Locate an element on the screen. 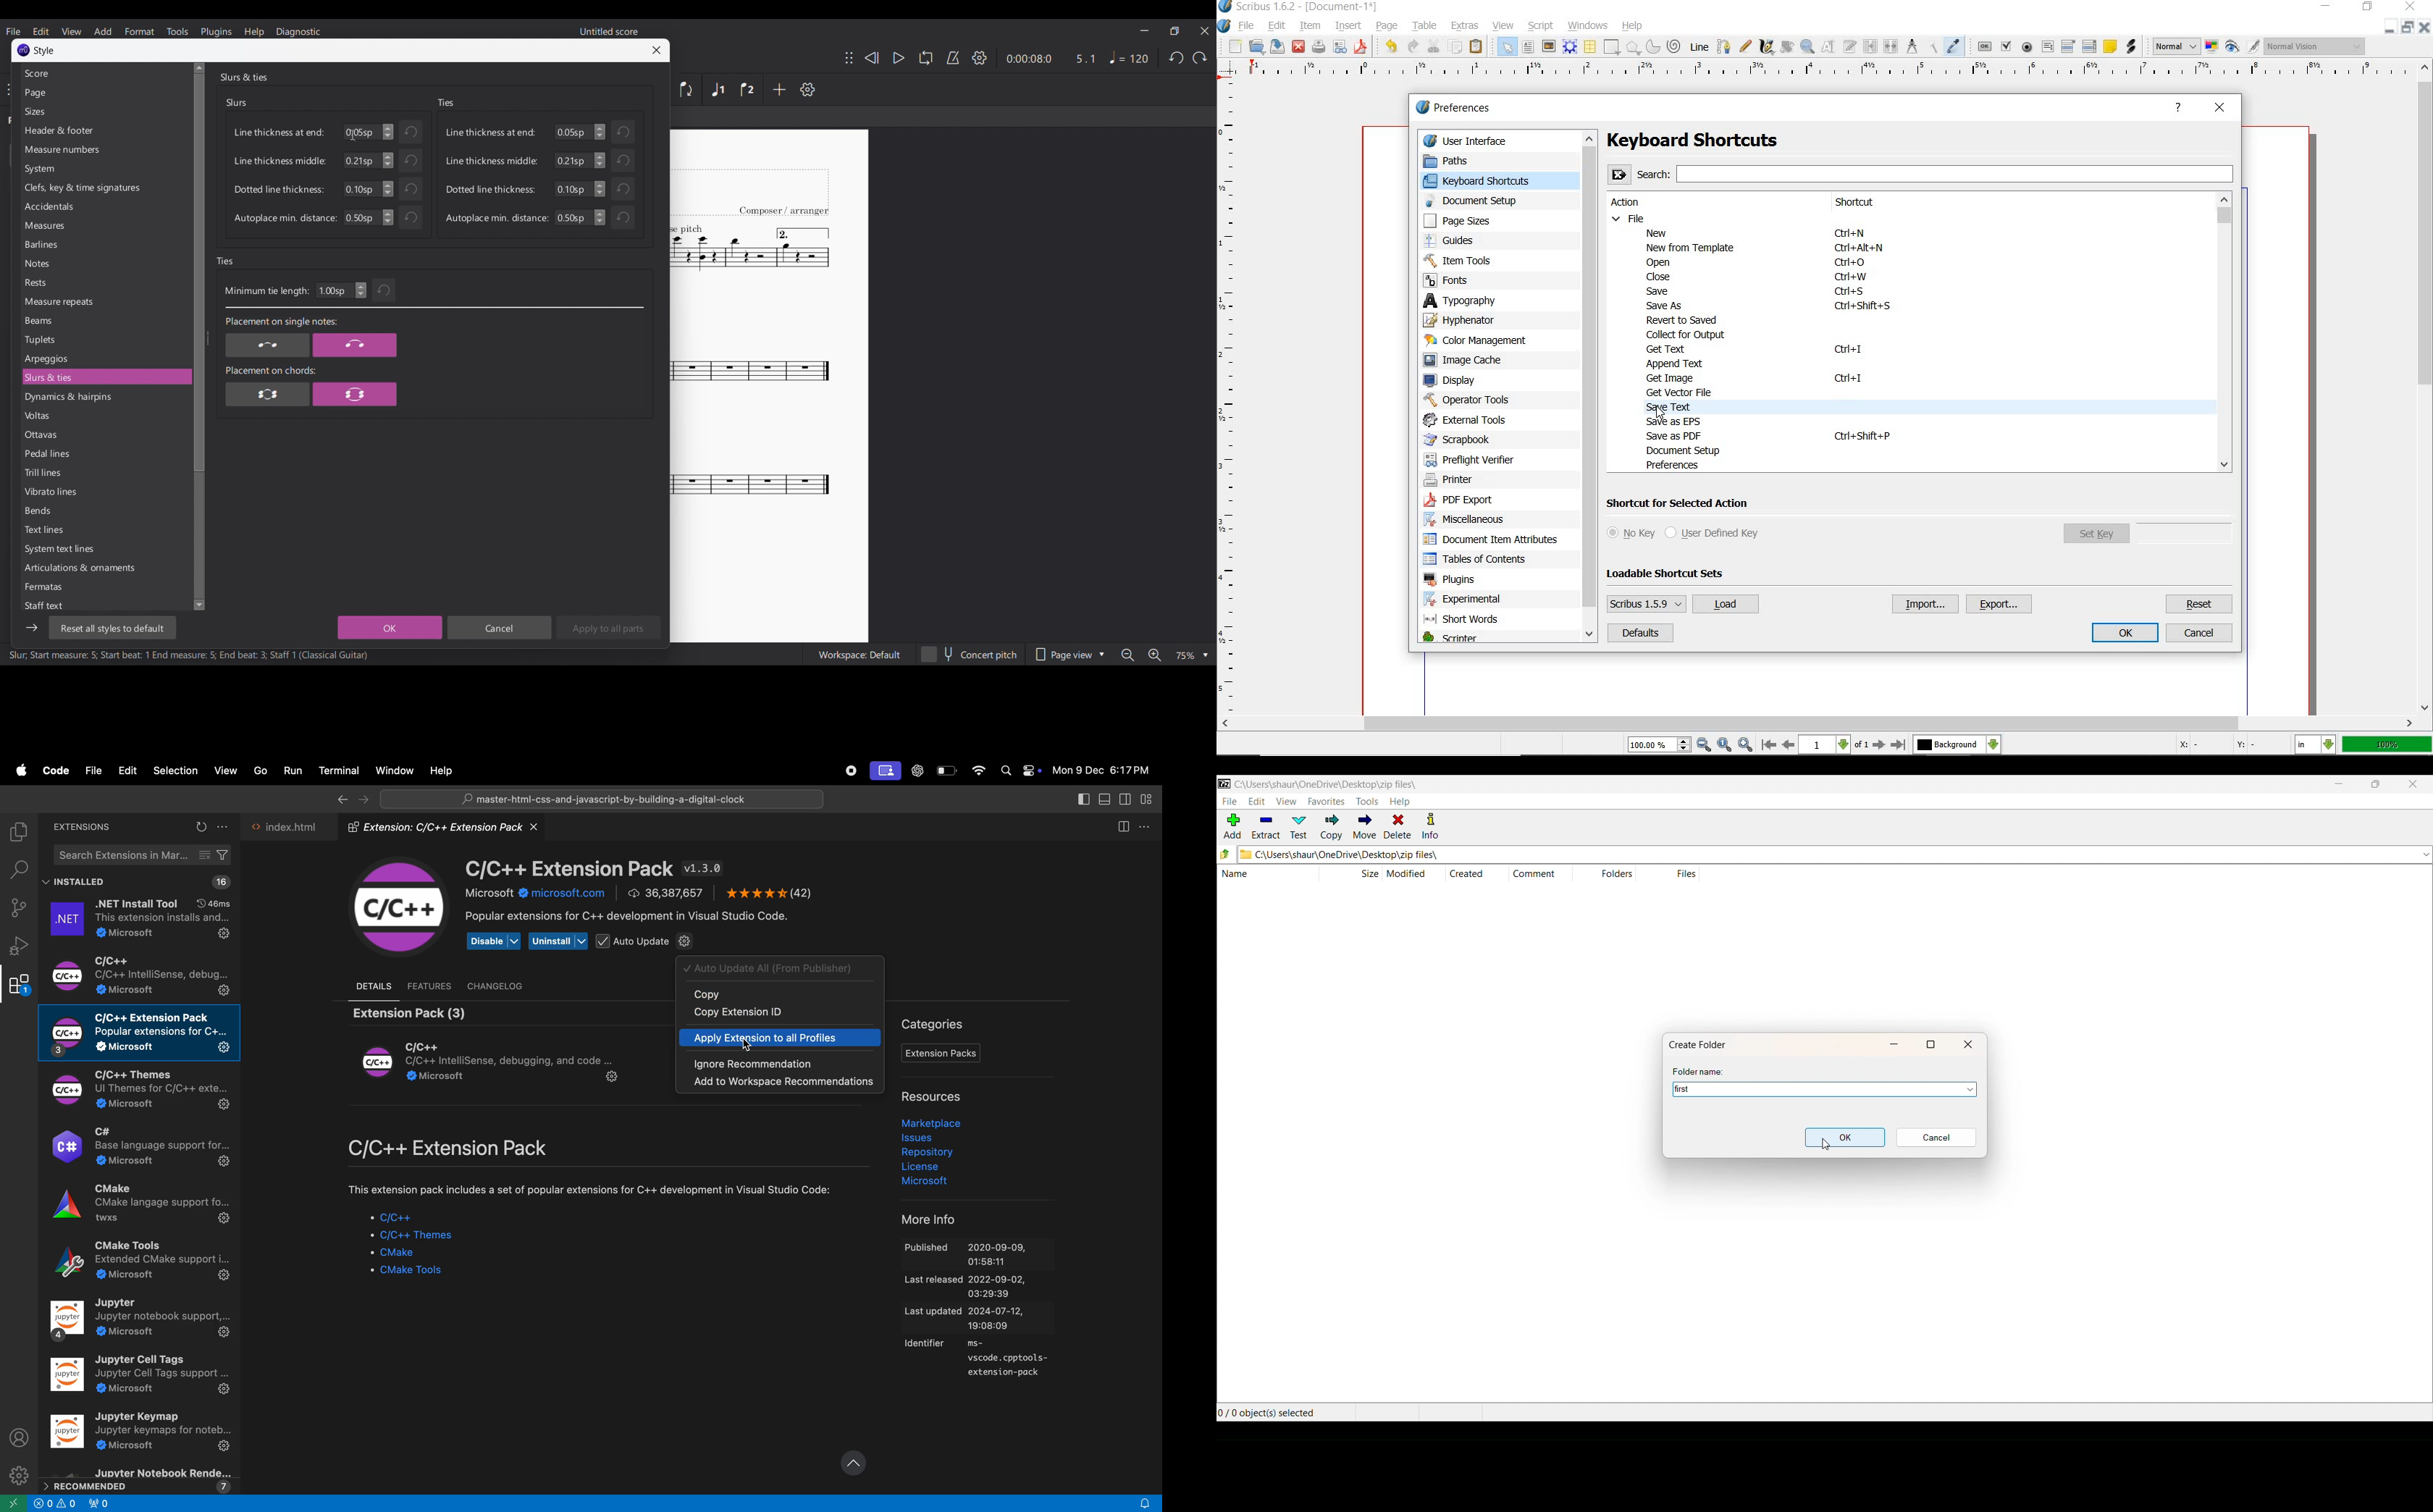 The image size is (2436, 1512). MODIFIED is located at coordinates (1409, 873).